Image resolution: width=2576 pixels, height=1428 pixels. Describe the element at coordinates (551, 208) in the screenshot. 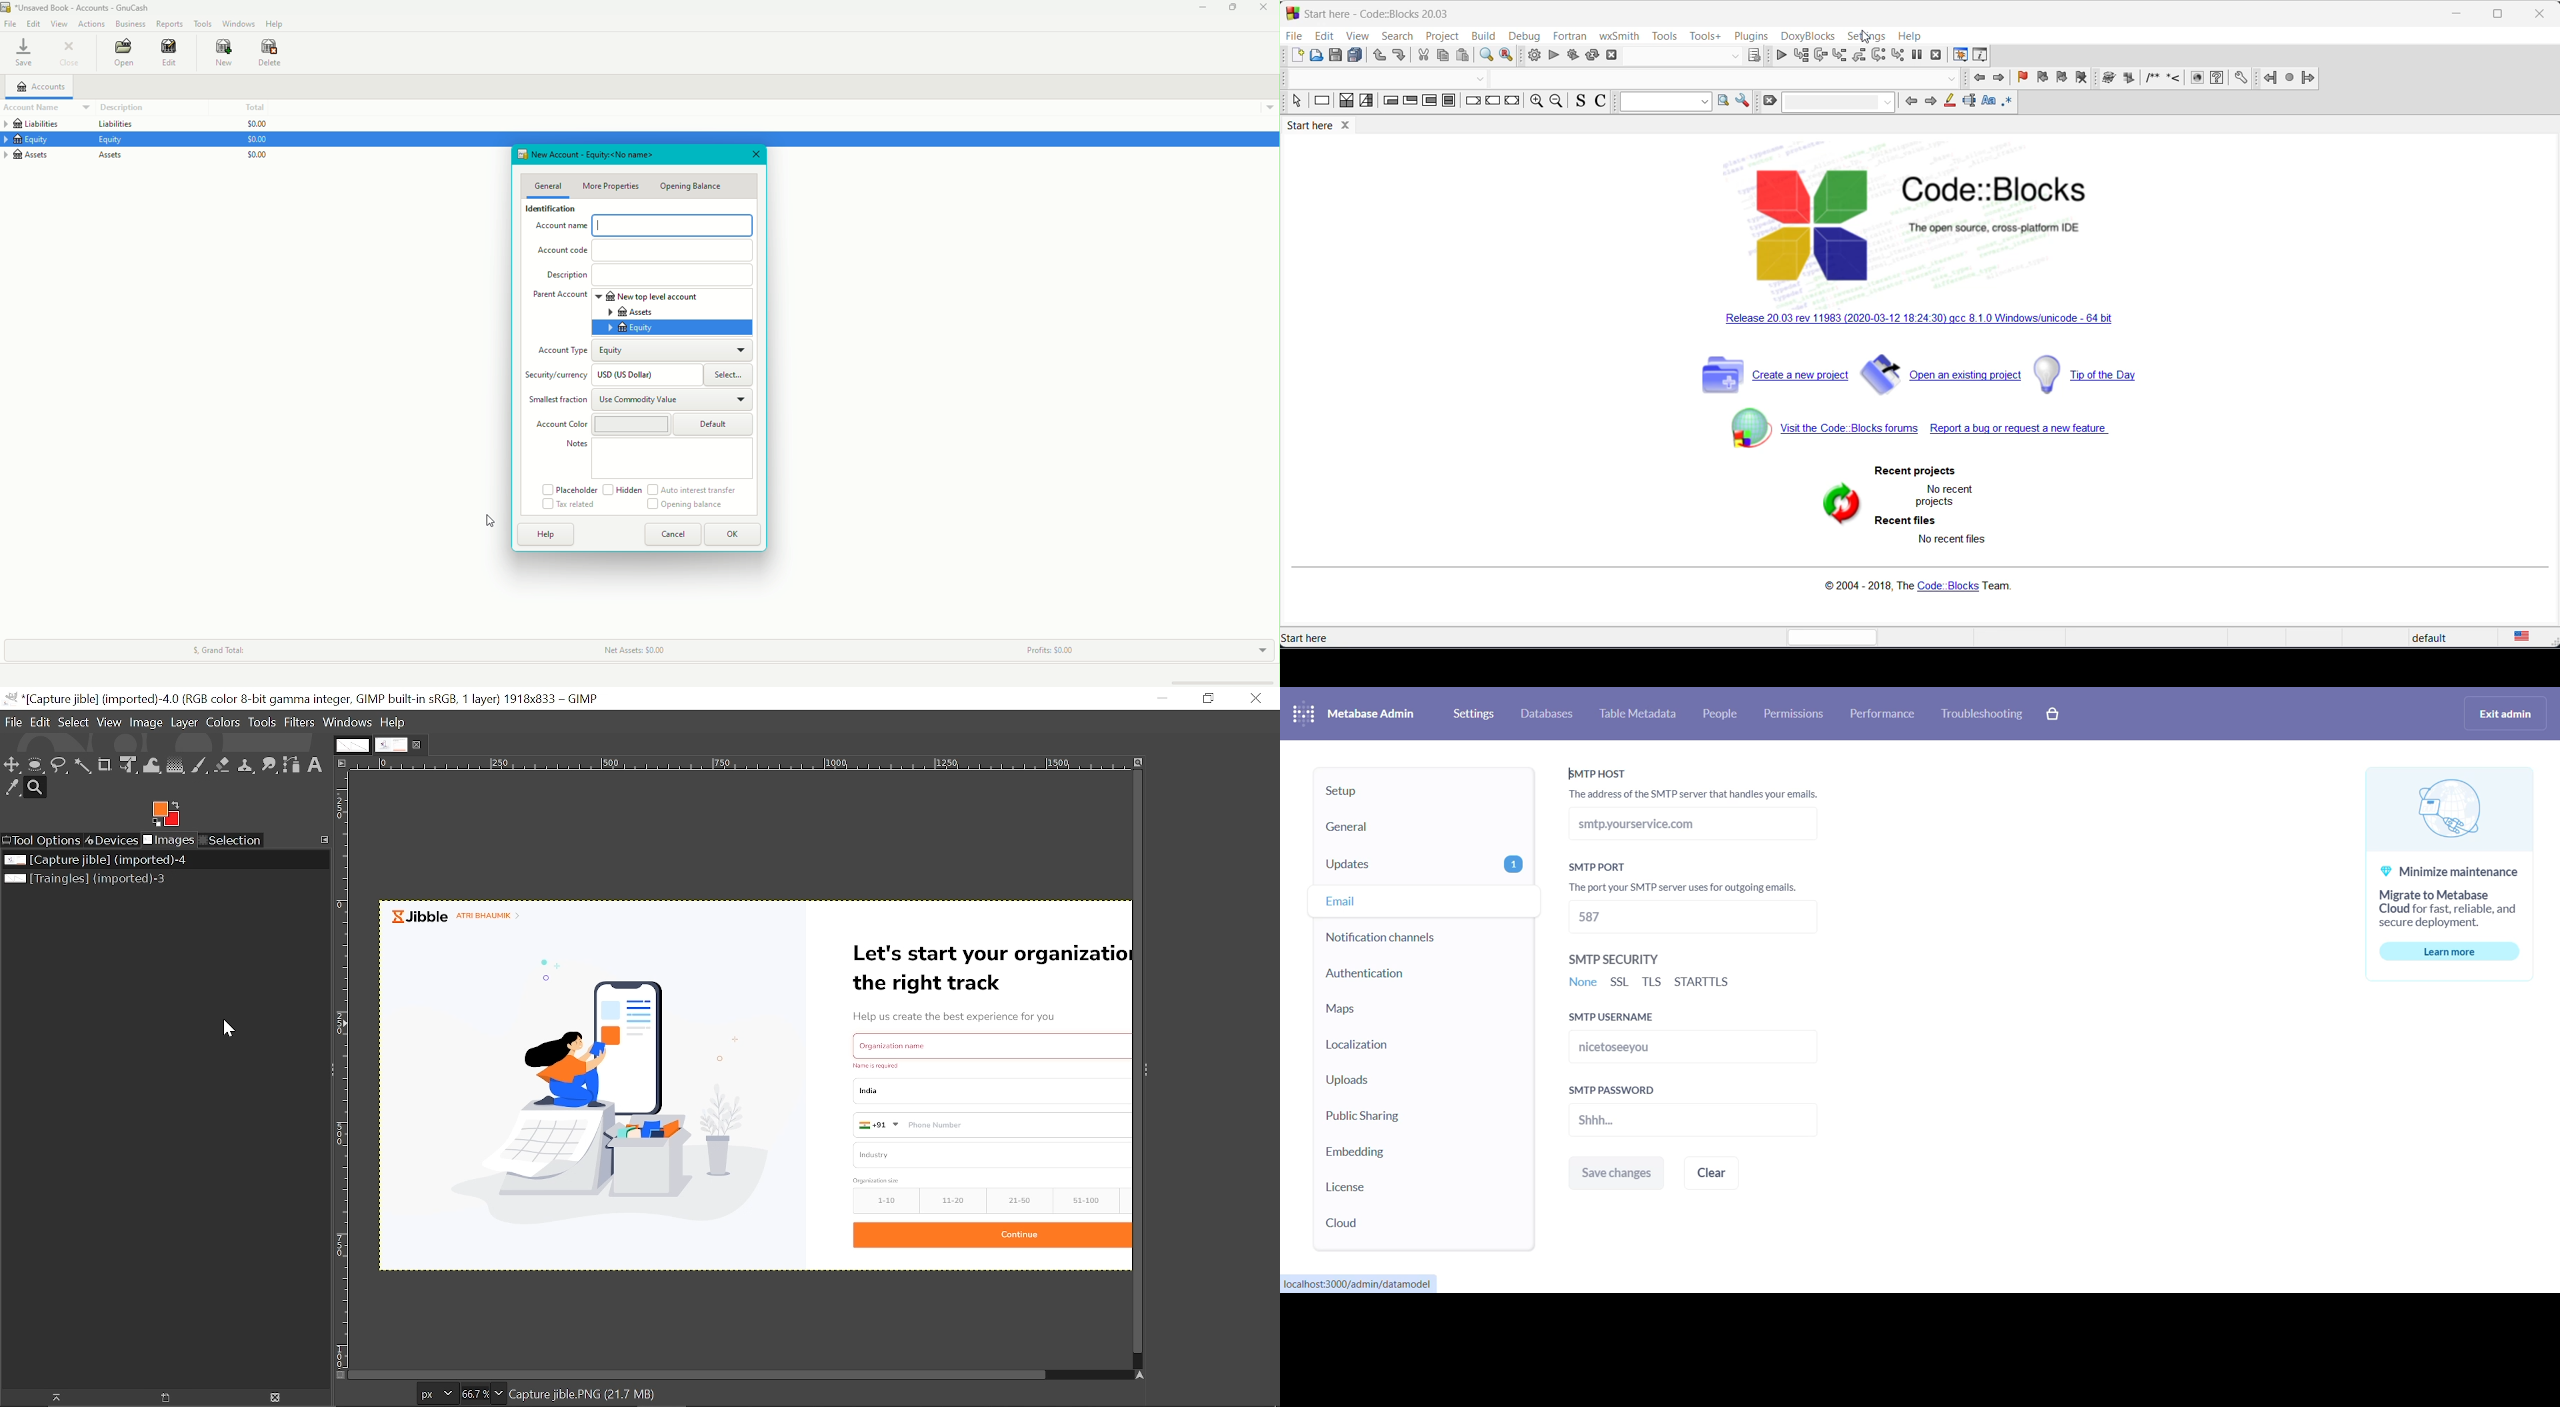

I see `Identification` at that location.